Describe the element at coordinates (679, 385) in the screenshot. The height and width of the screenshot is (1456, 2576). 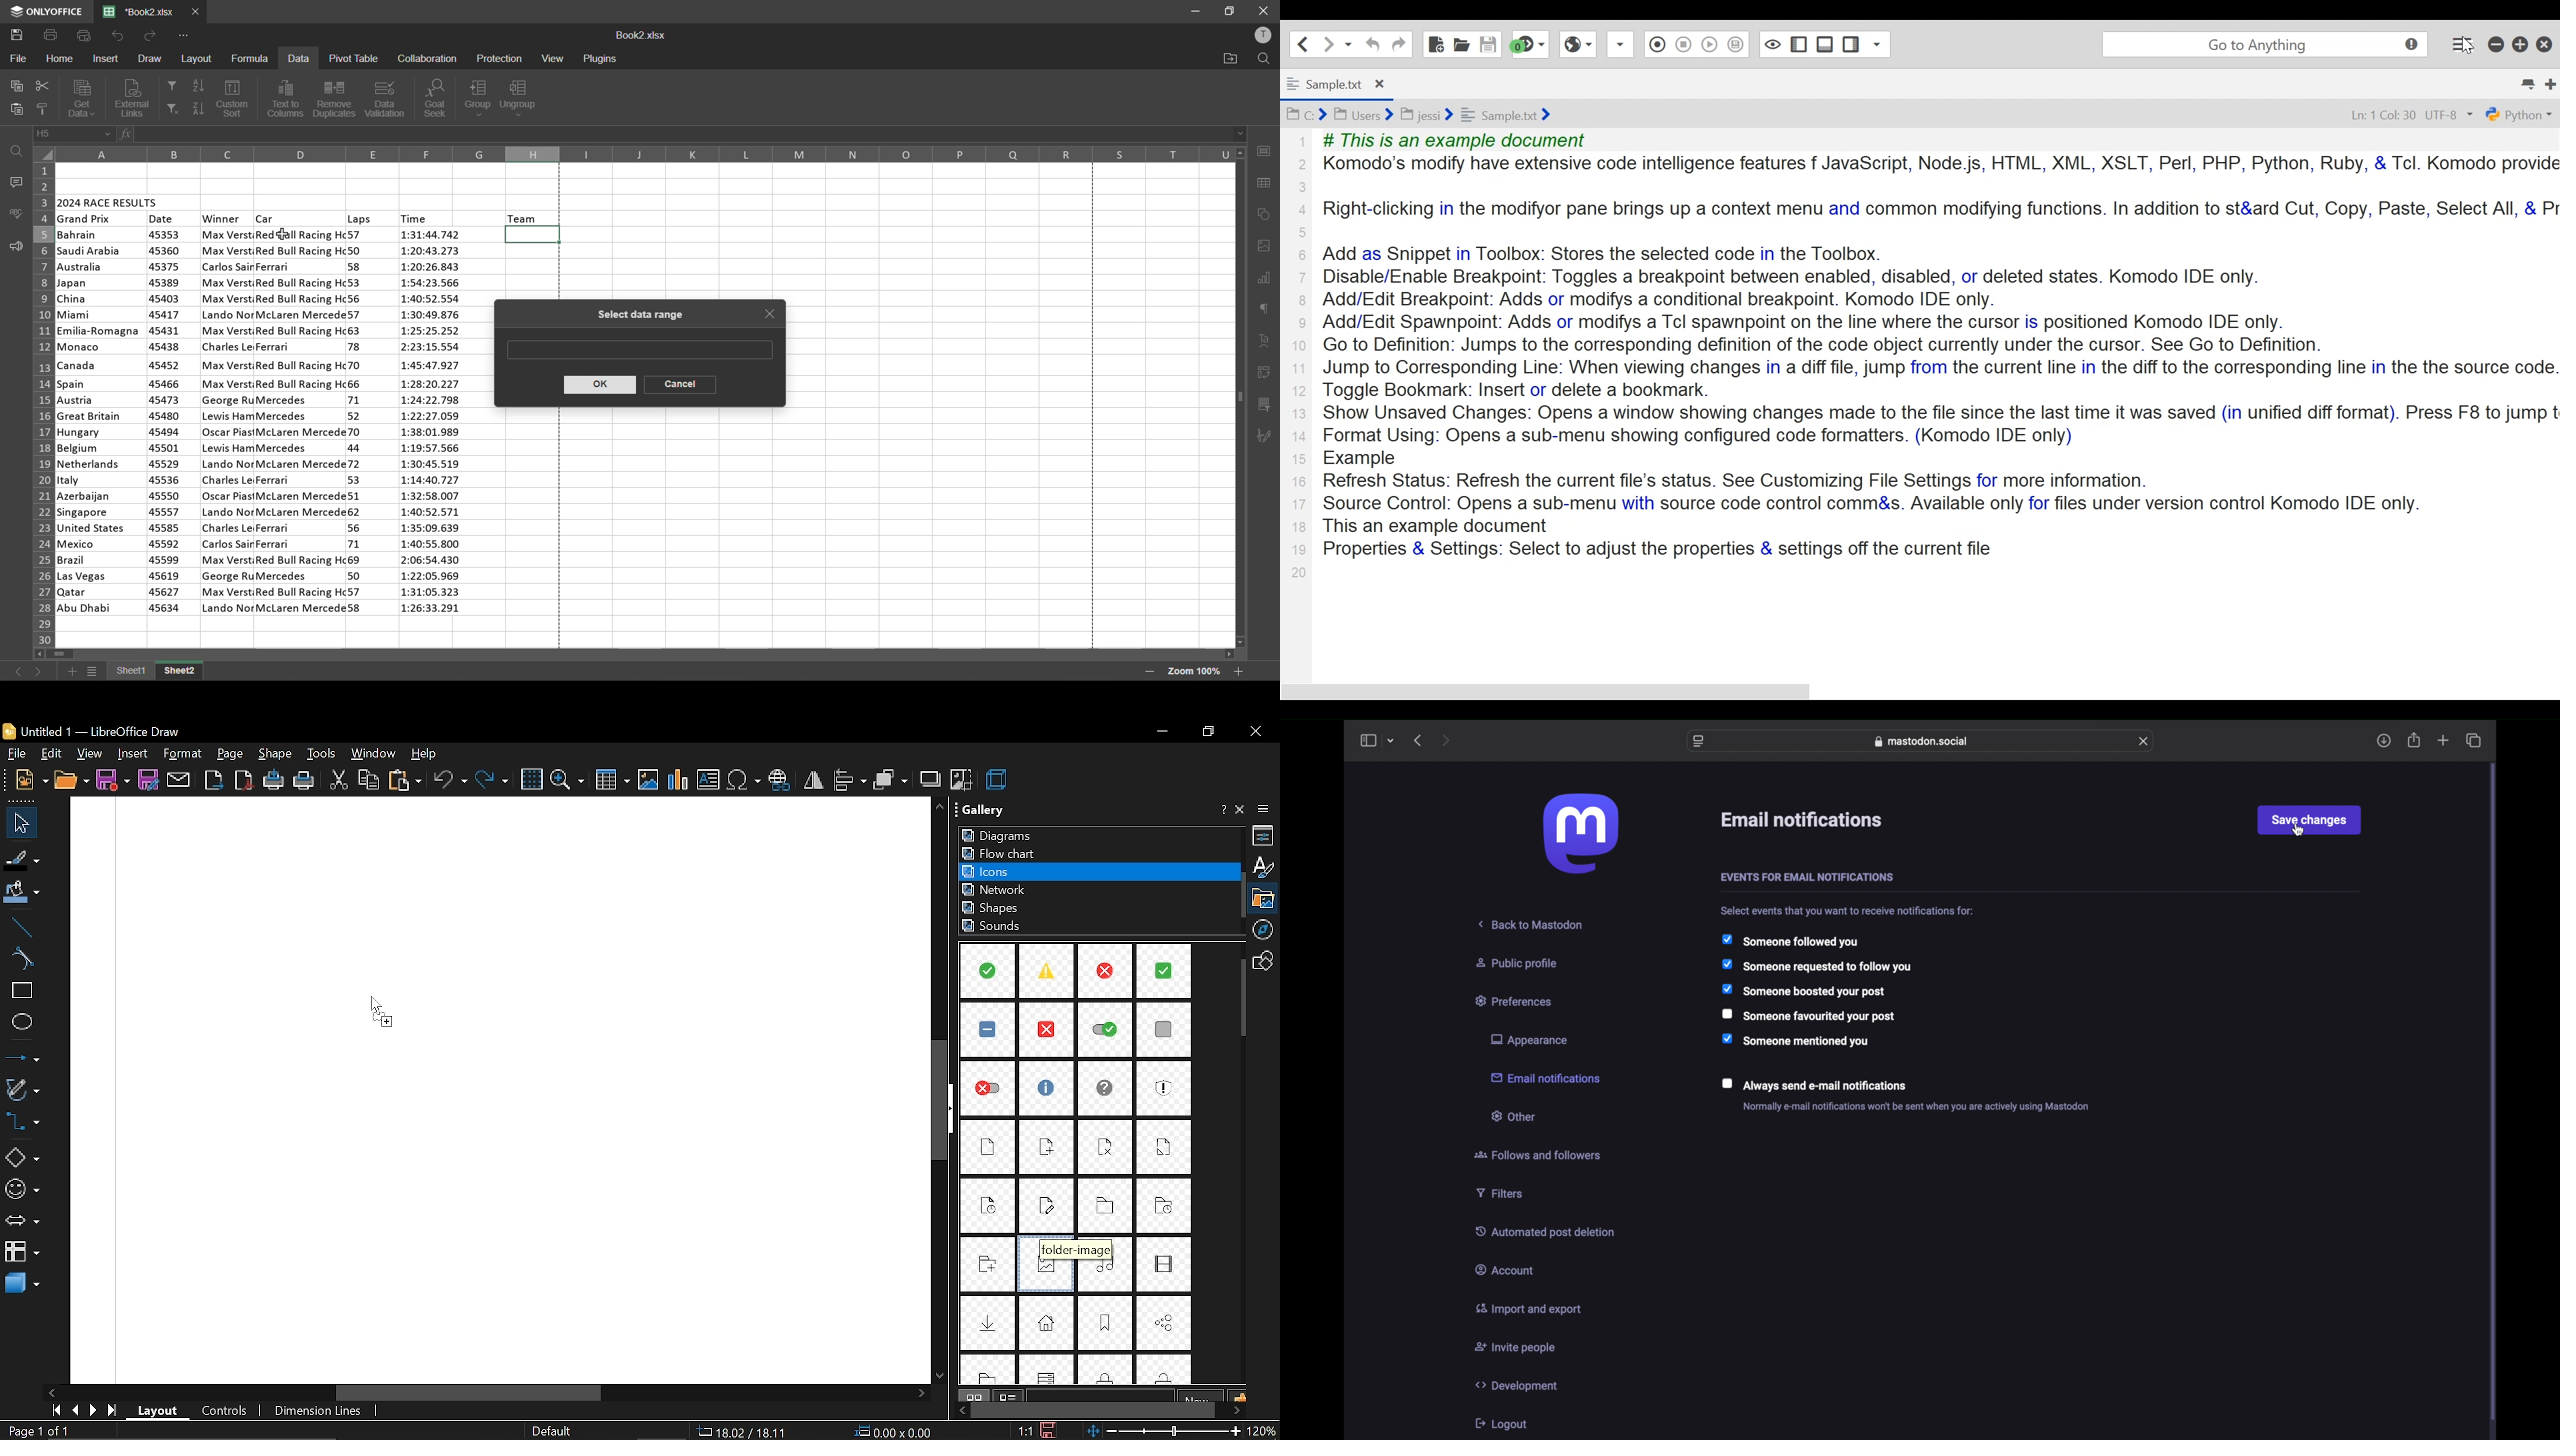
I see `cancel` at that location.